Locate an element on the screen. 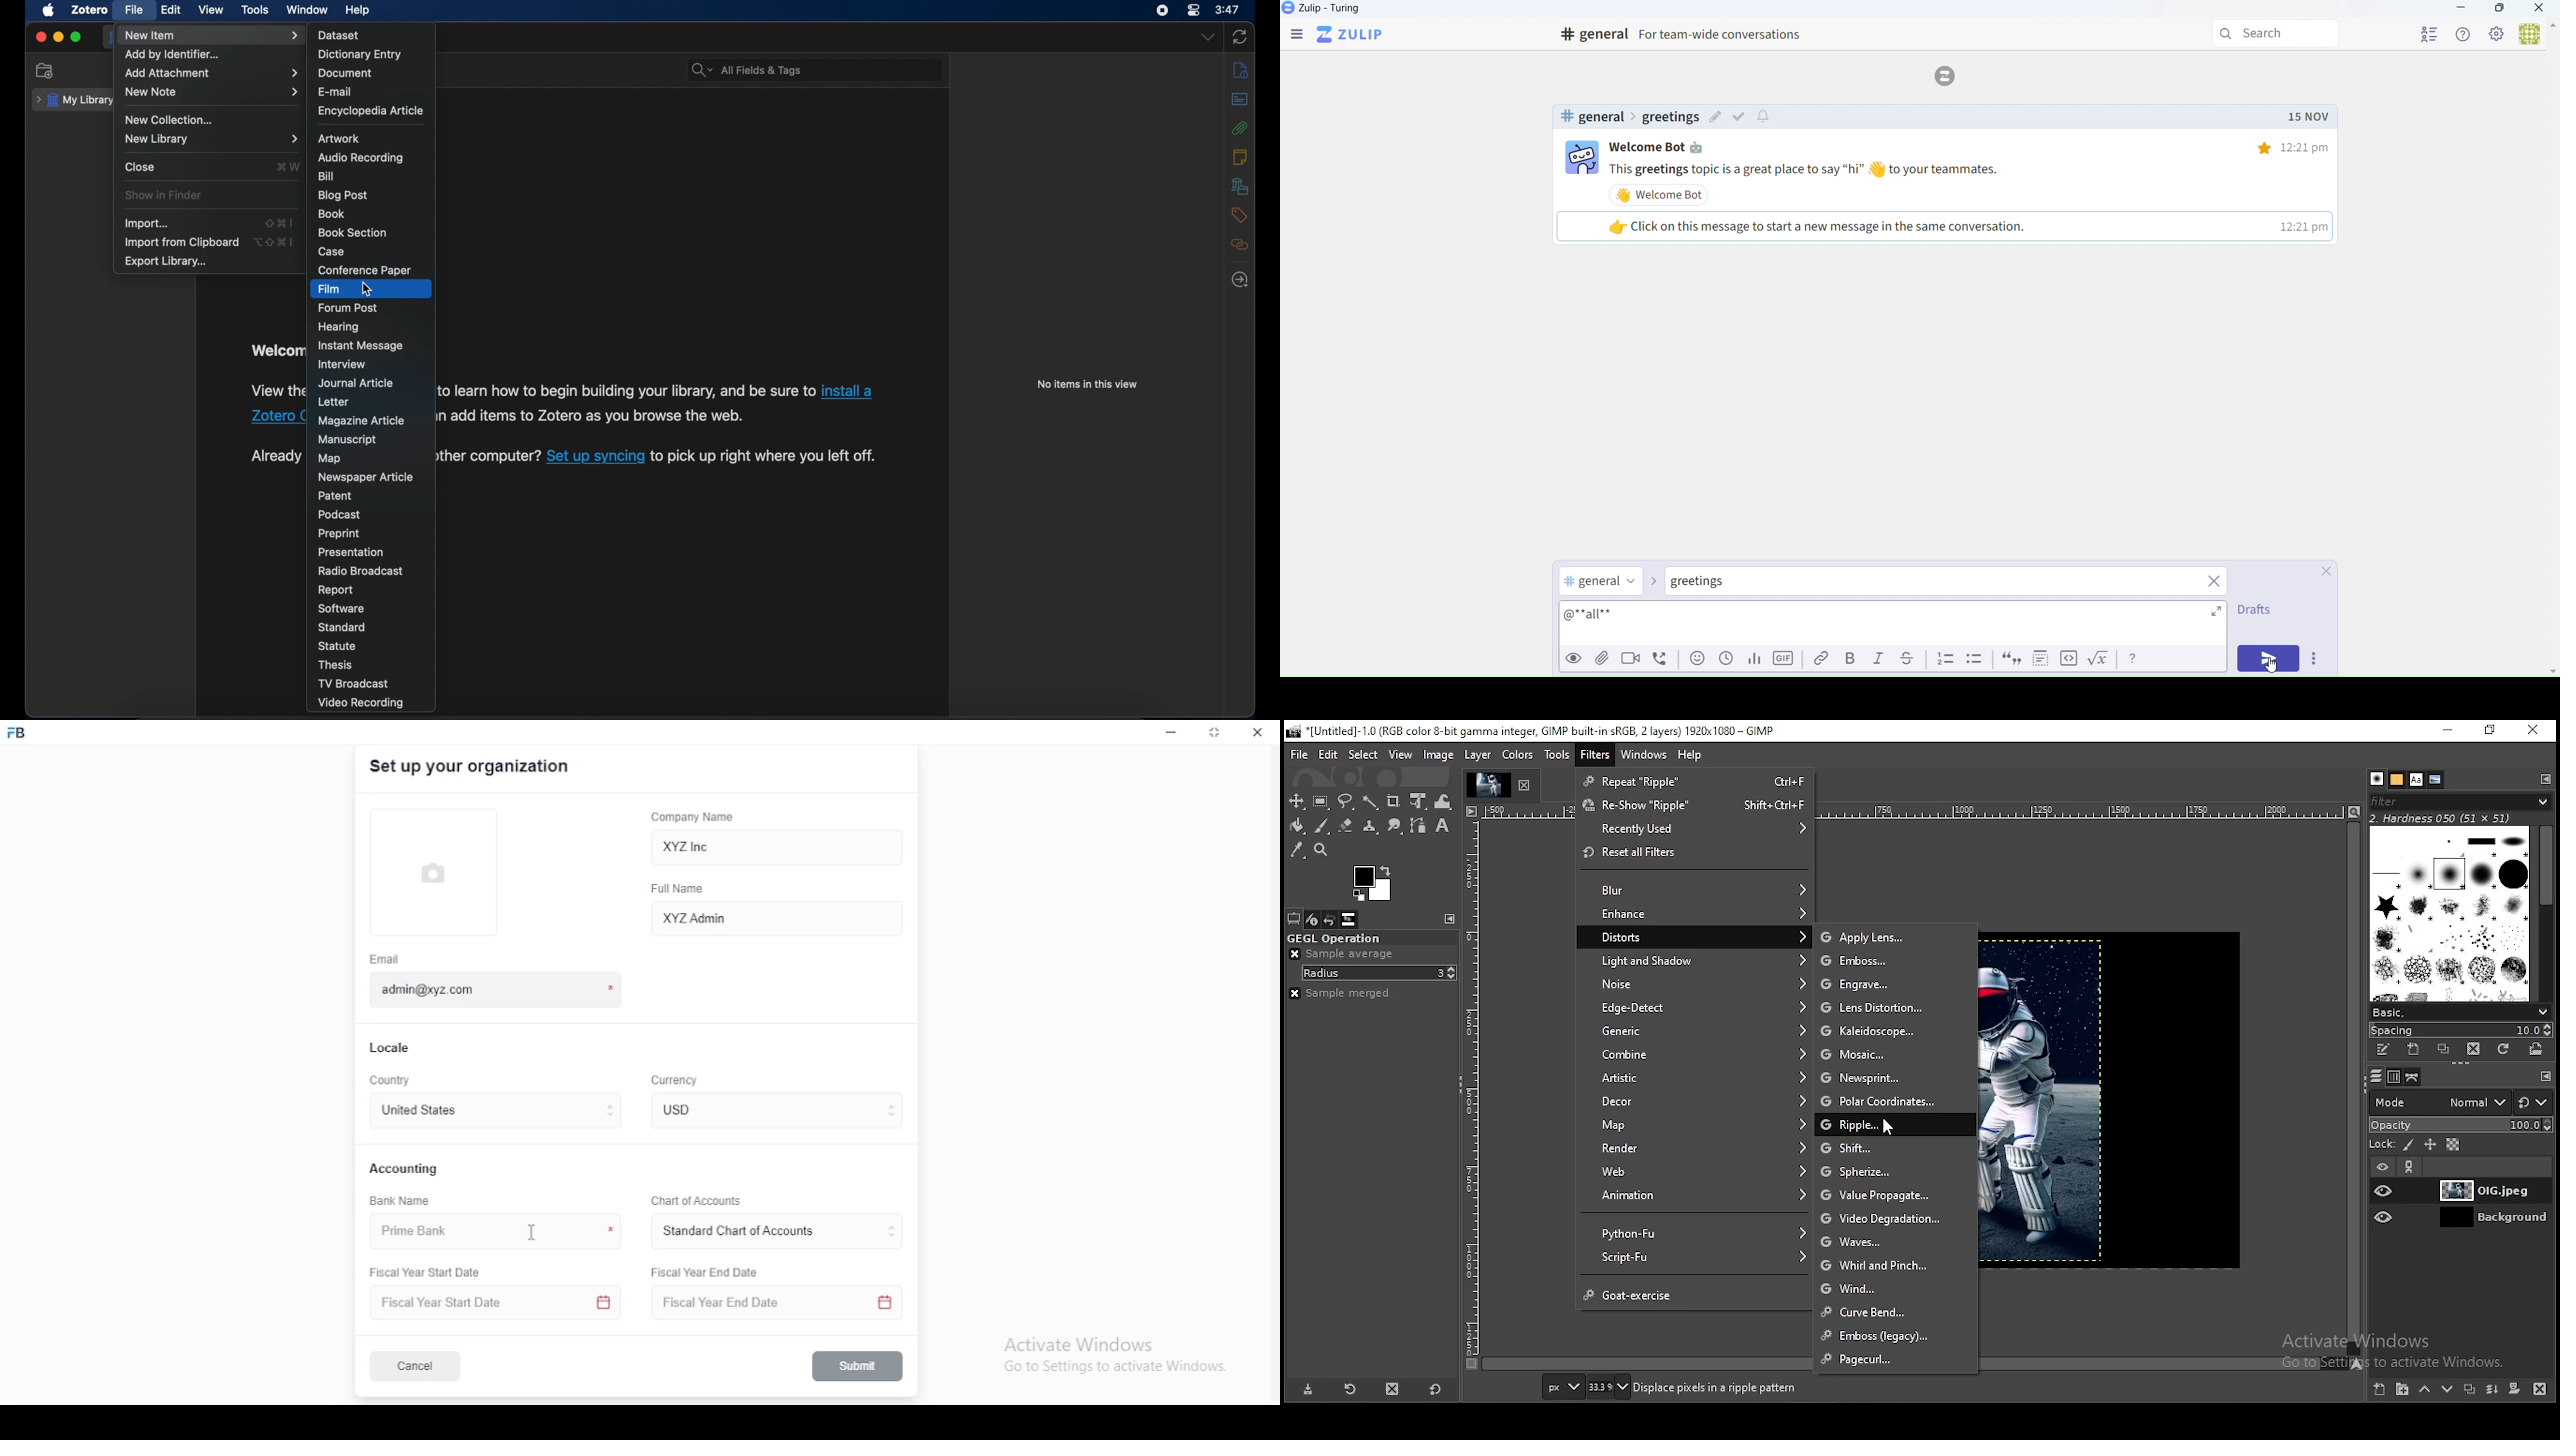 The height and width of the screenshot is (1456, 2576). image is located at coordinates (2110, 1102).